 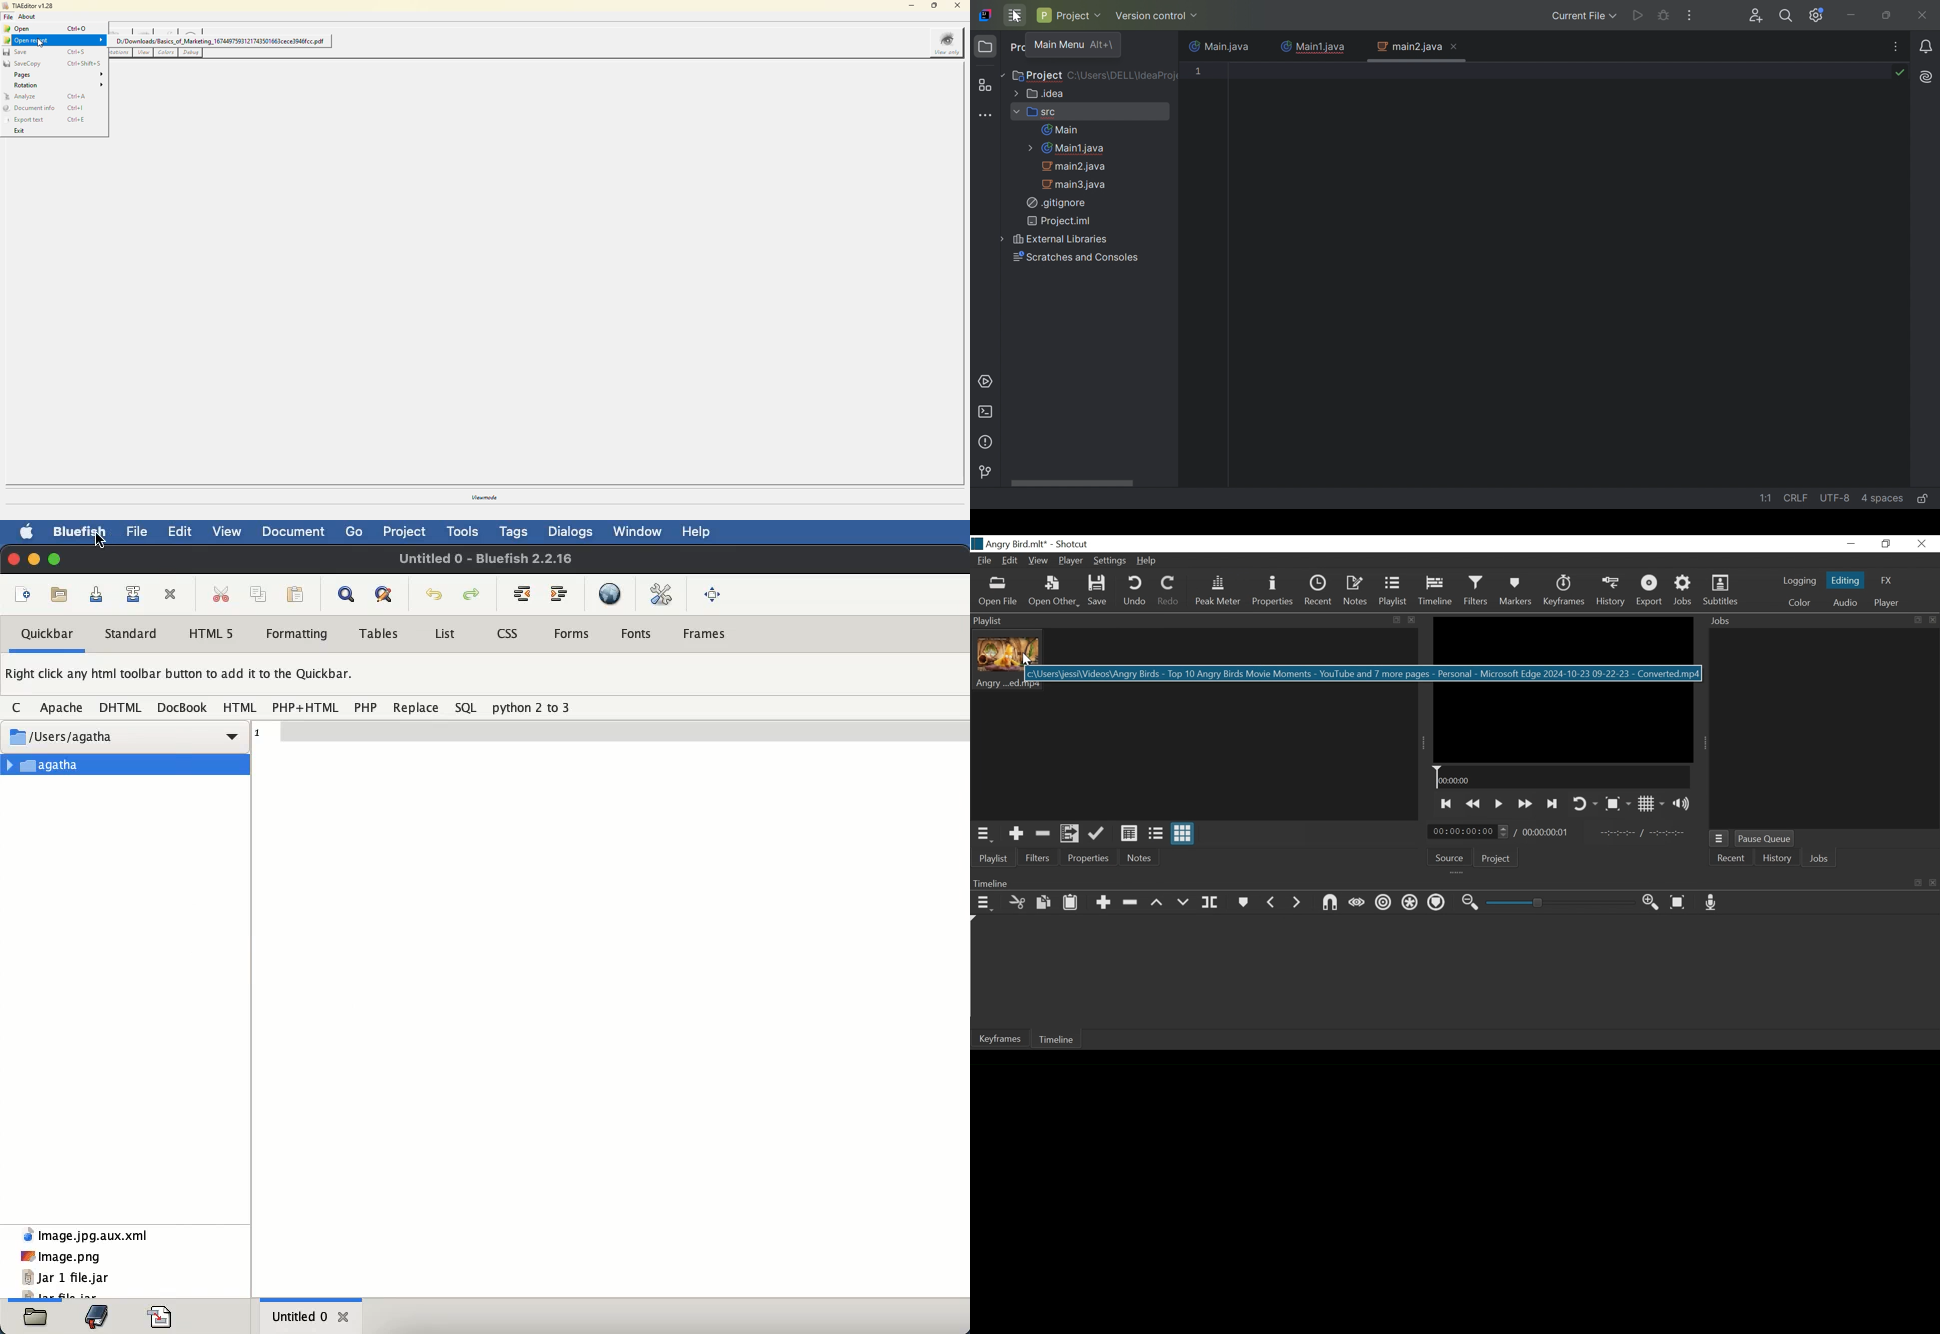 What do you see at coordinates (1469, 831) in the screenshot?
I see `Current uration` at bounding box center [1469, 831].